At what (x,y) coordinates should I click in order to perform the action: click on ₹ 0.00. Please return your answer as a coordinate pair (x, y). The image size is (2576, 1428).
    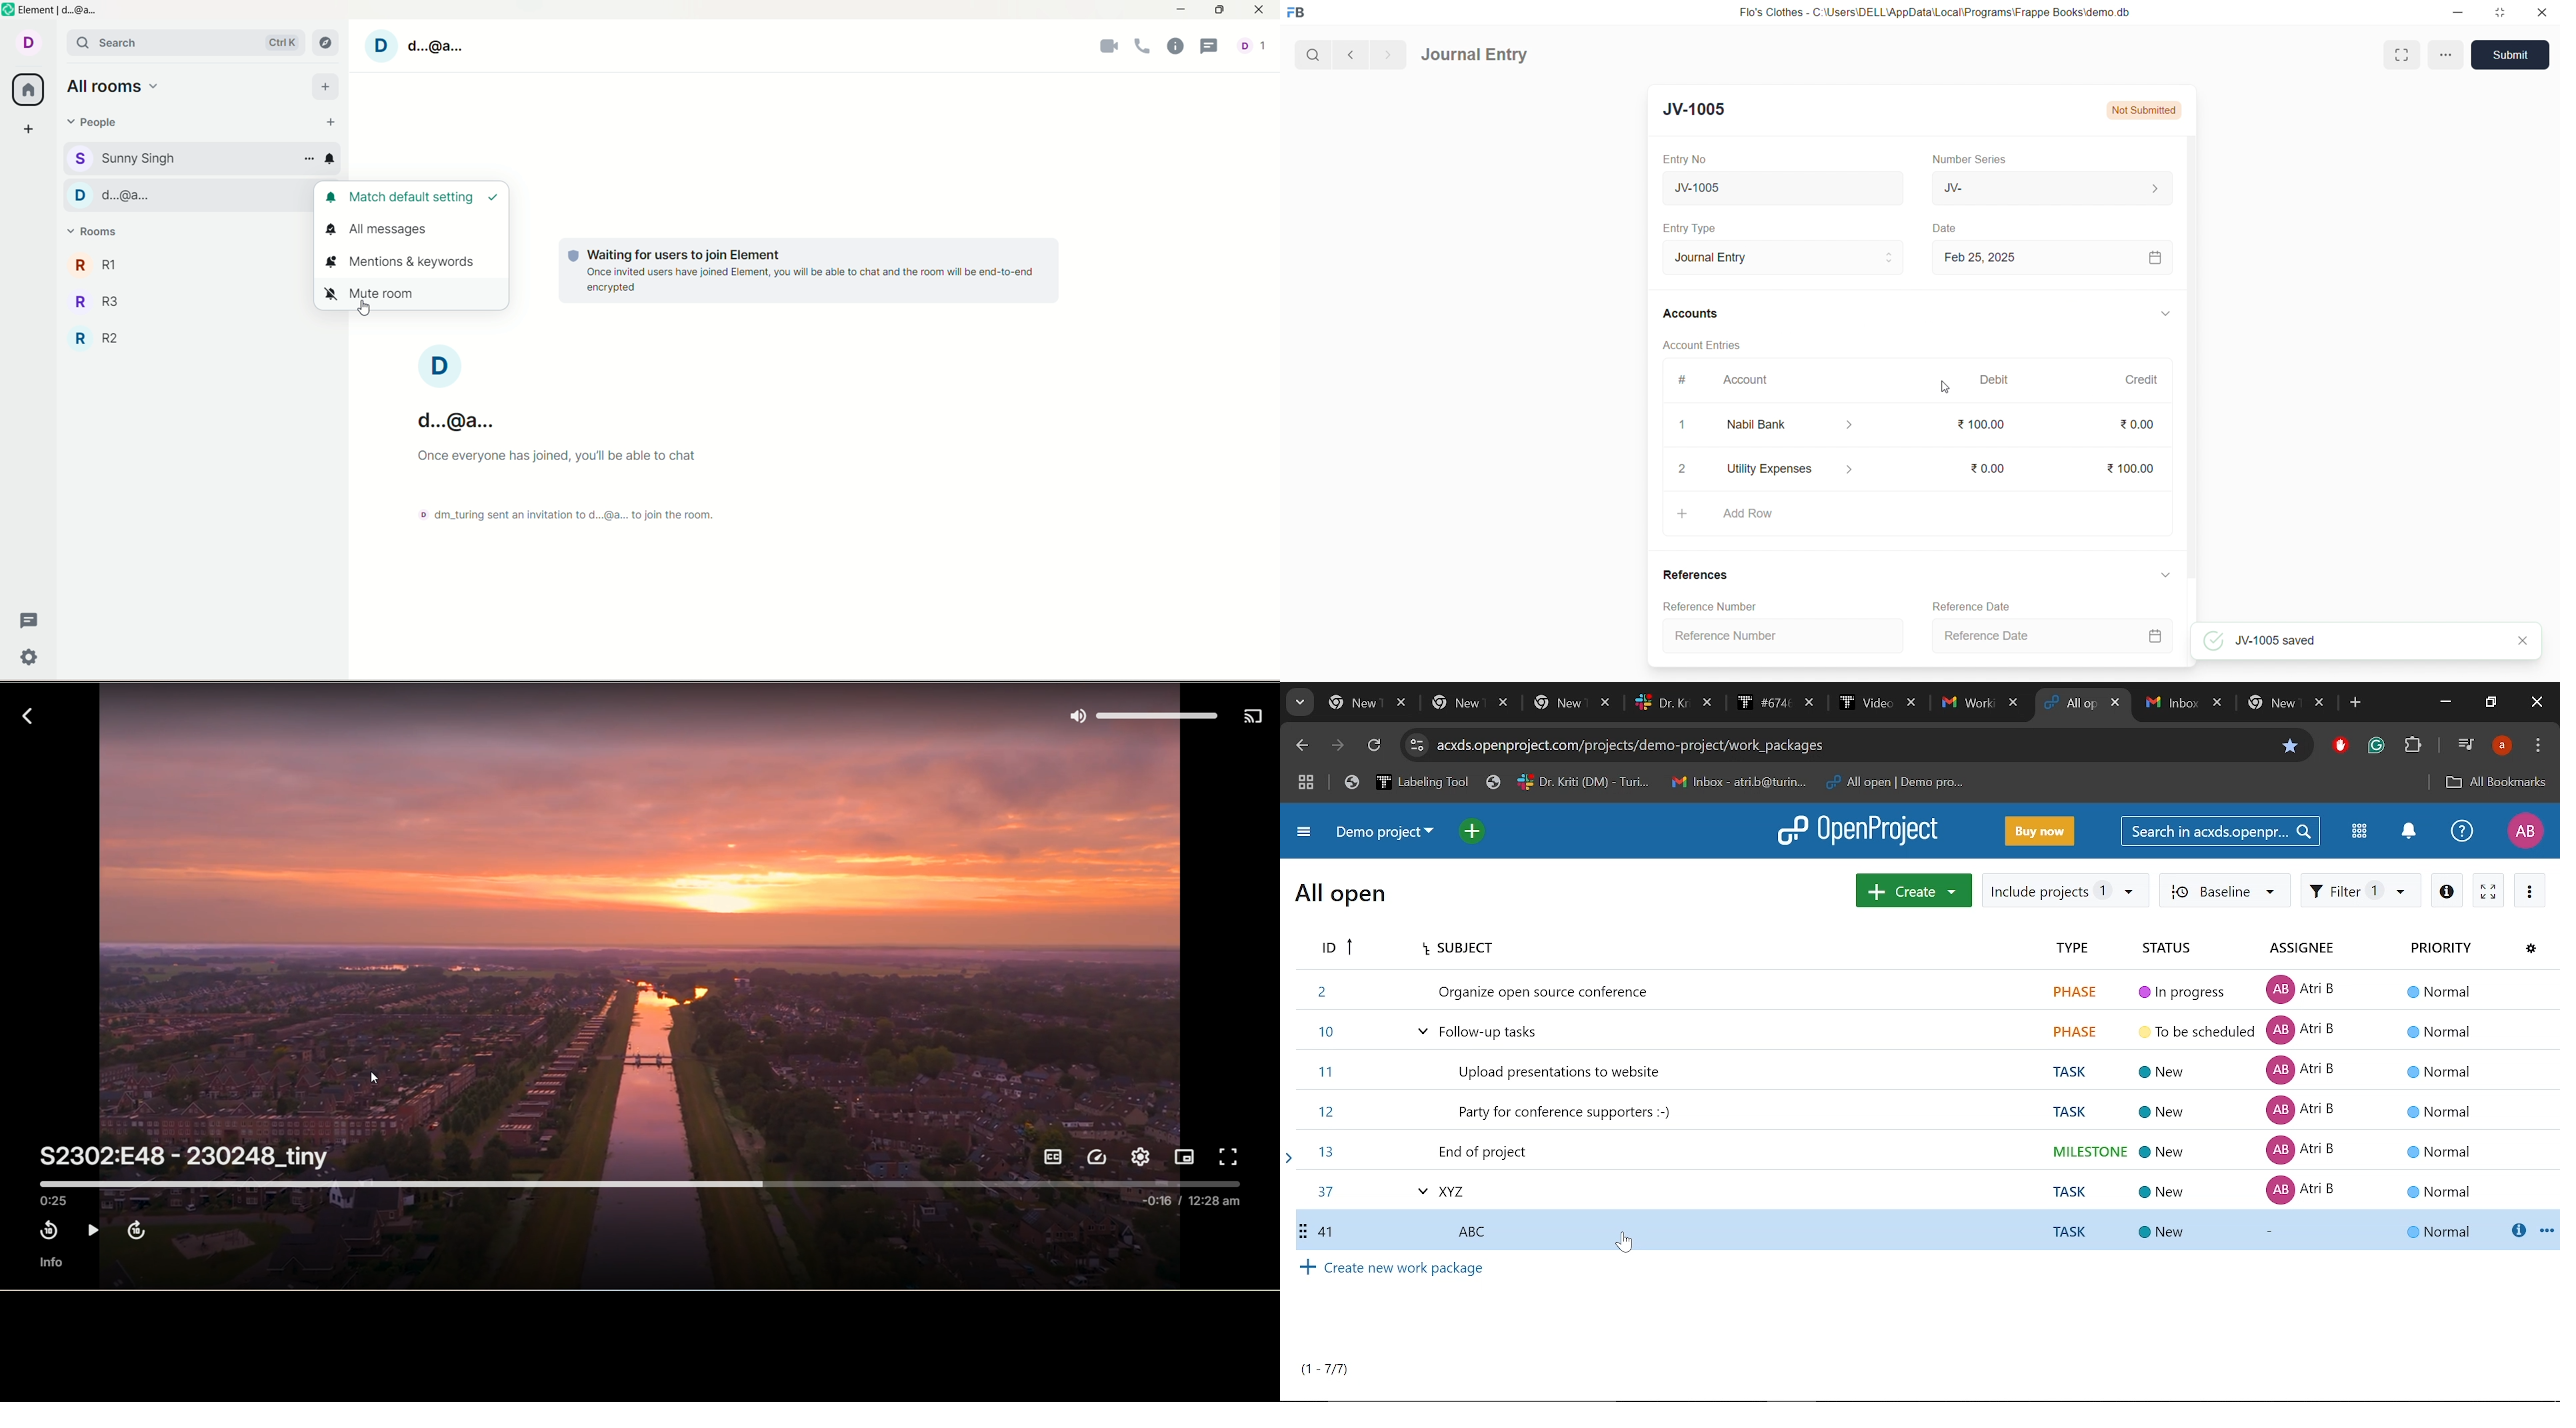
    Looking at the image, I should click on (1984, 466).